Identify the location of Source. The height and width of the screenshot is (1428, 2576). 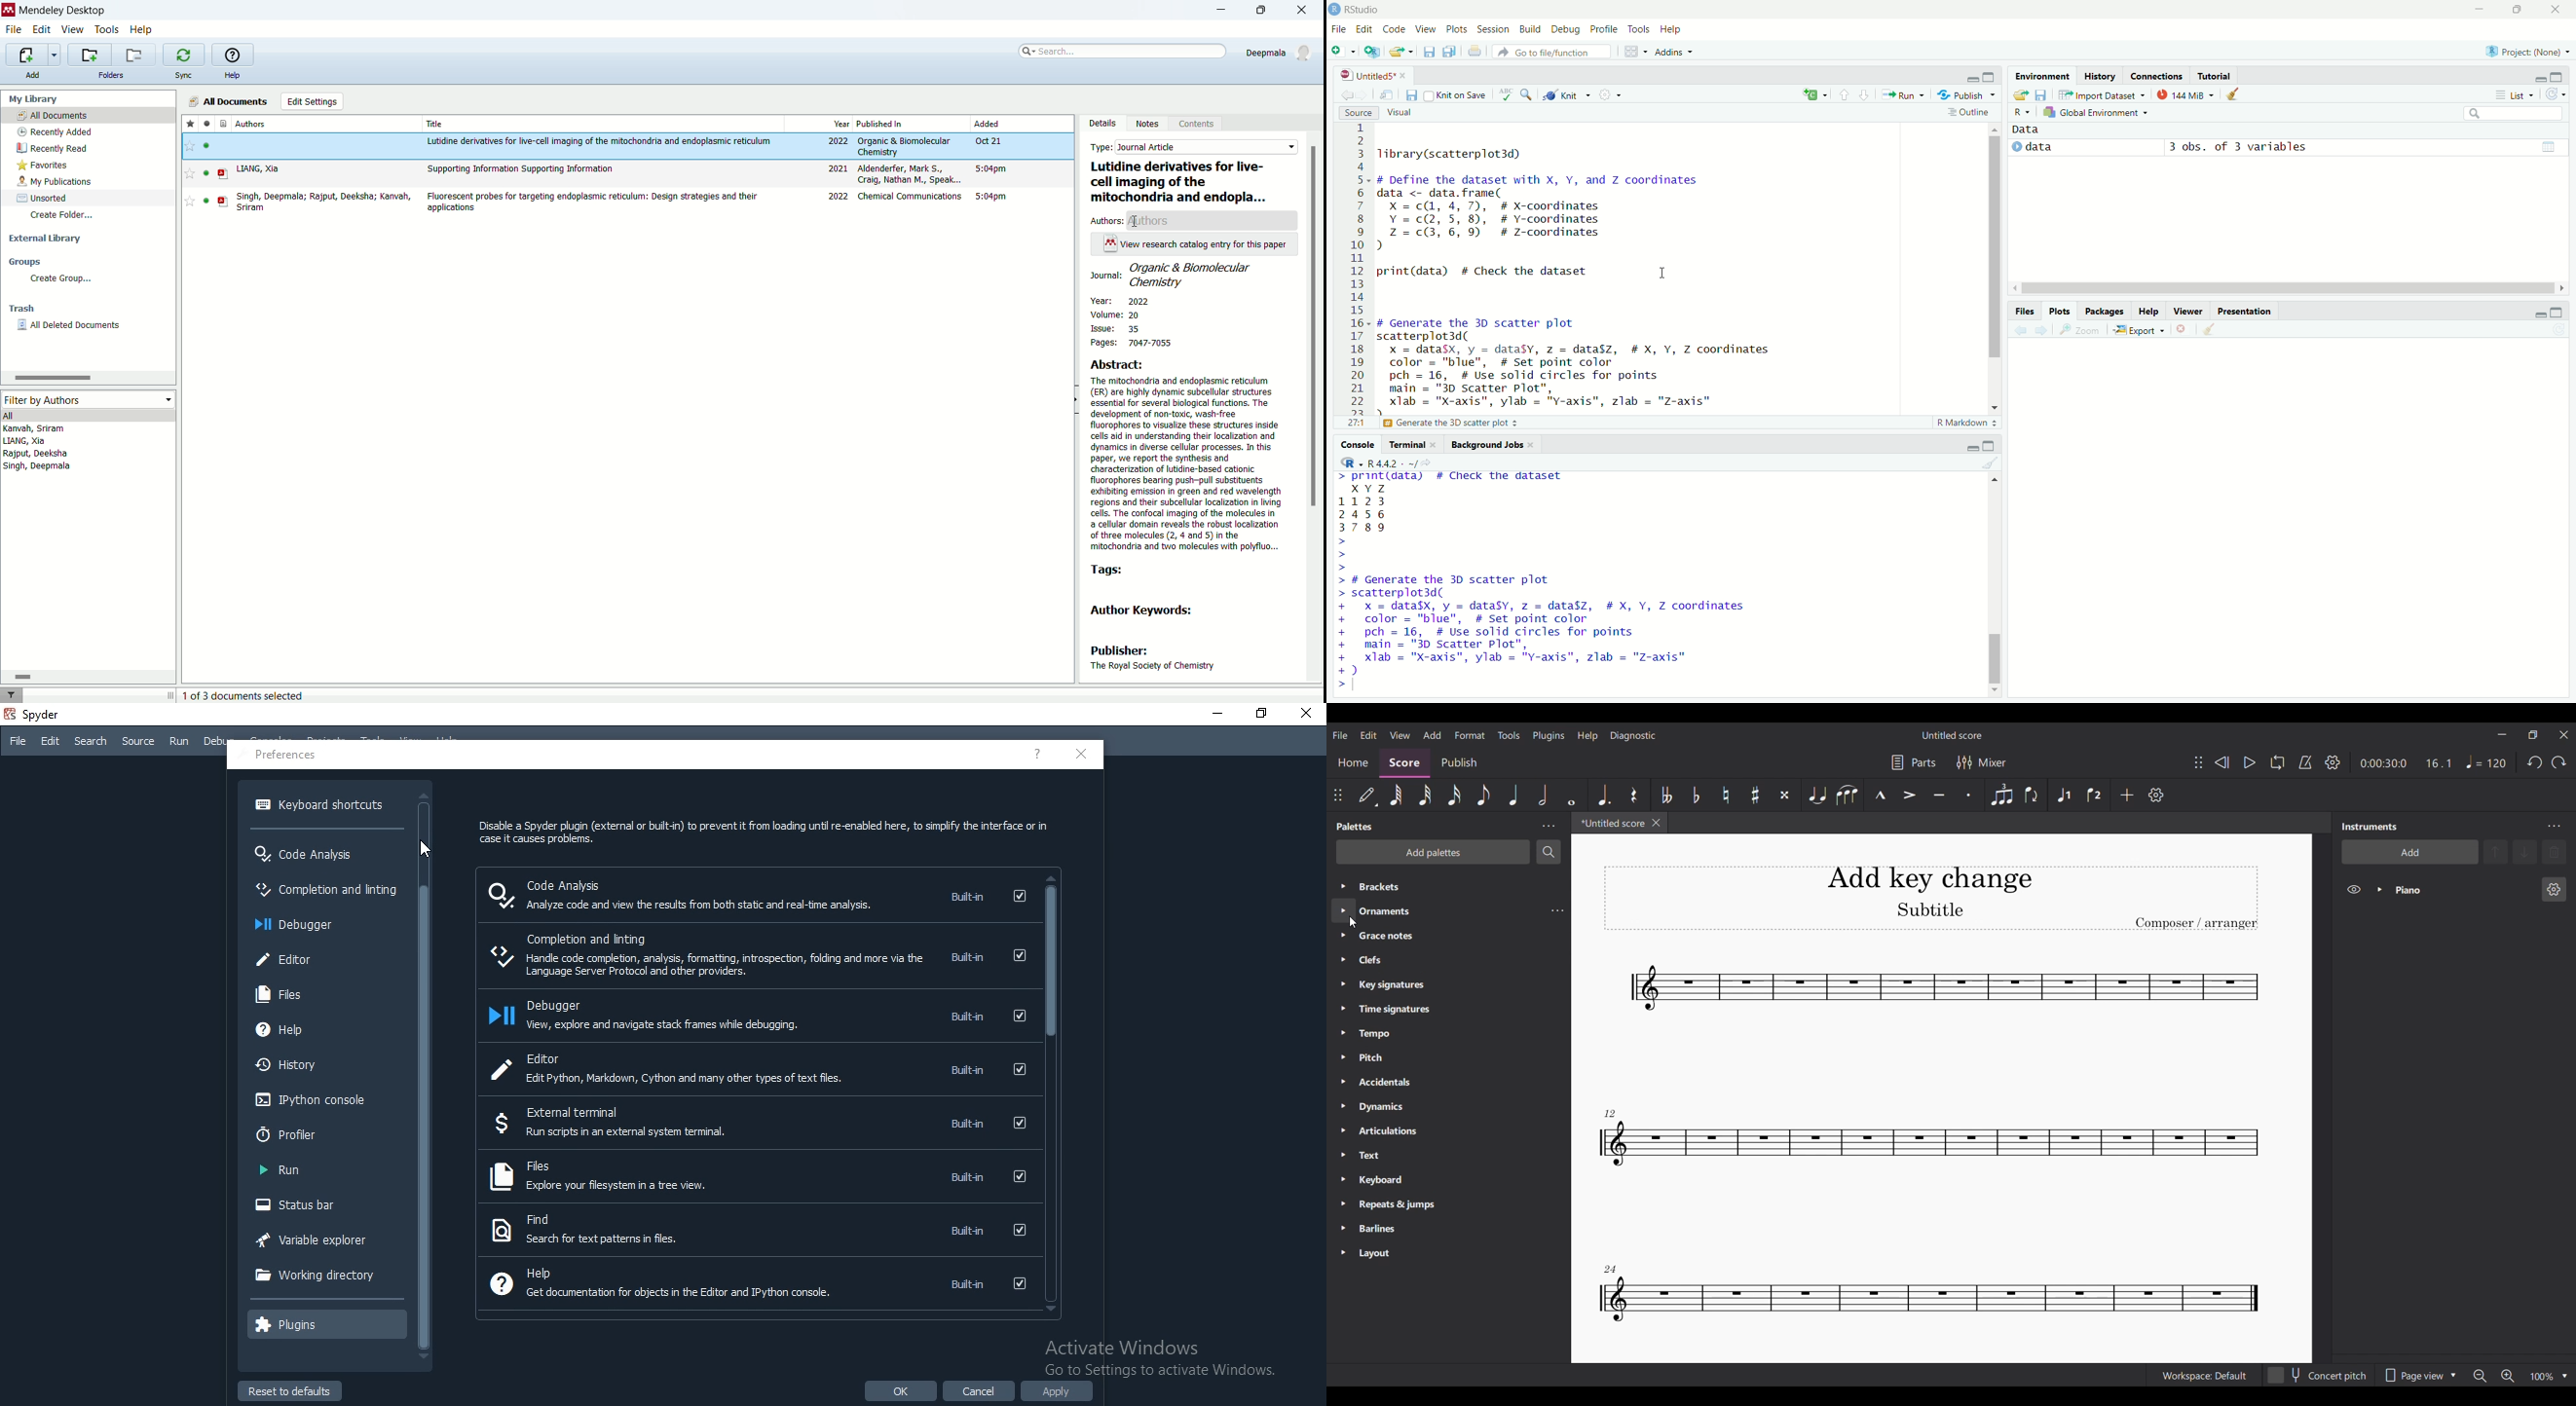
(1354, 113).